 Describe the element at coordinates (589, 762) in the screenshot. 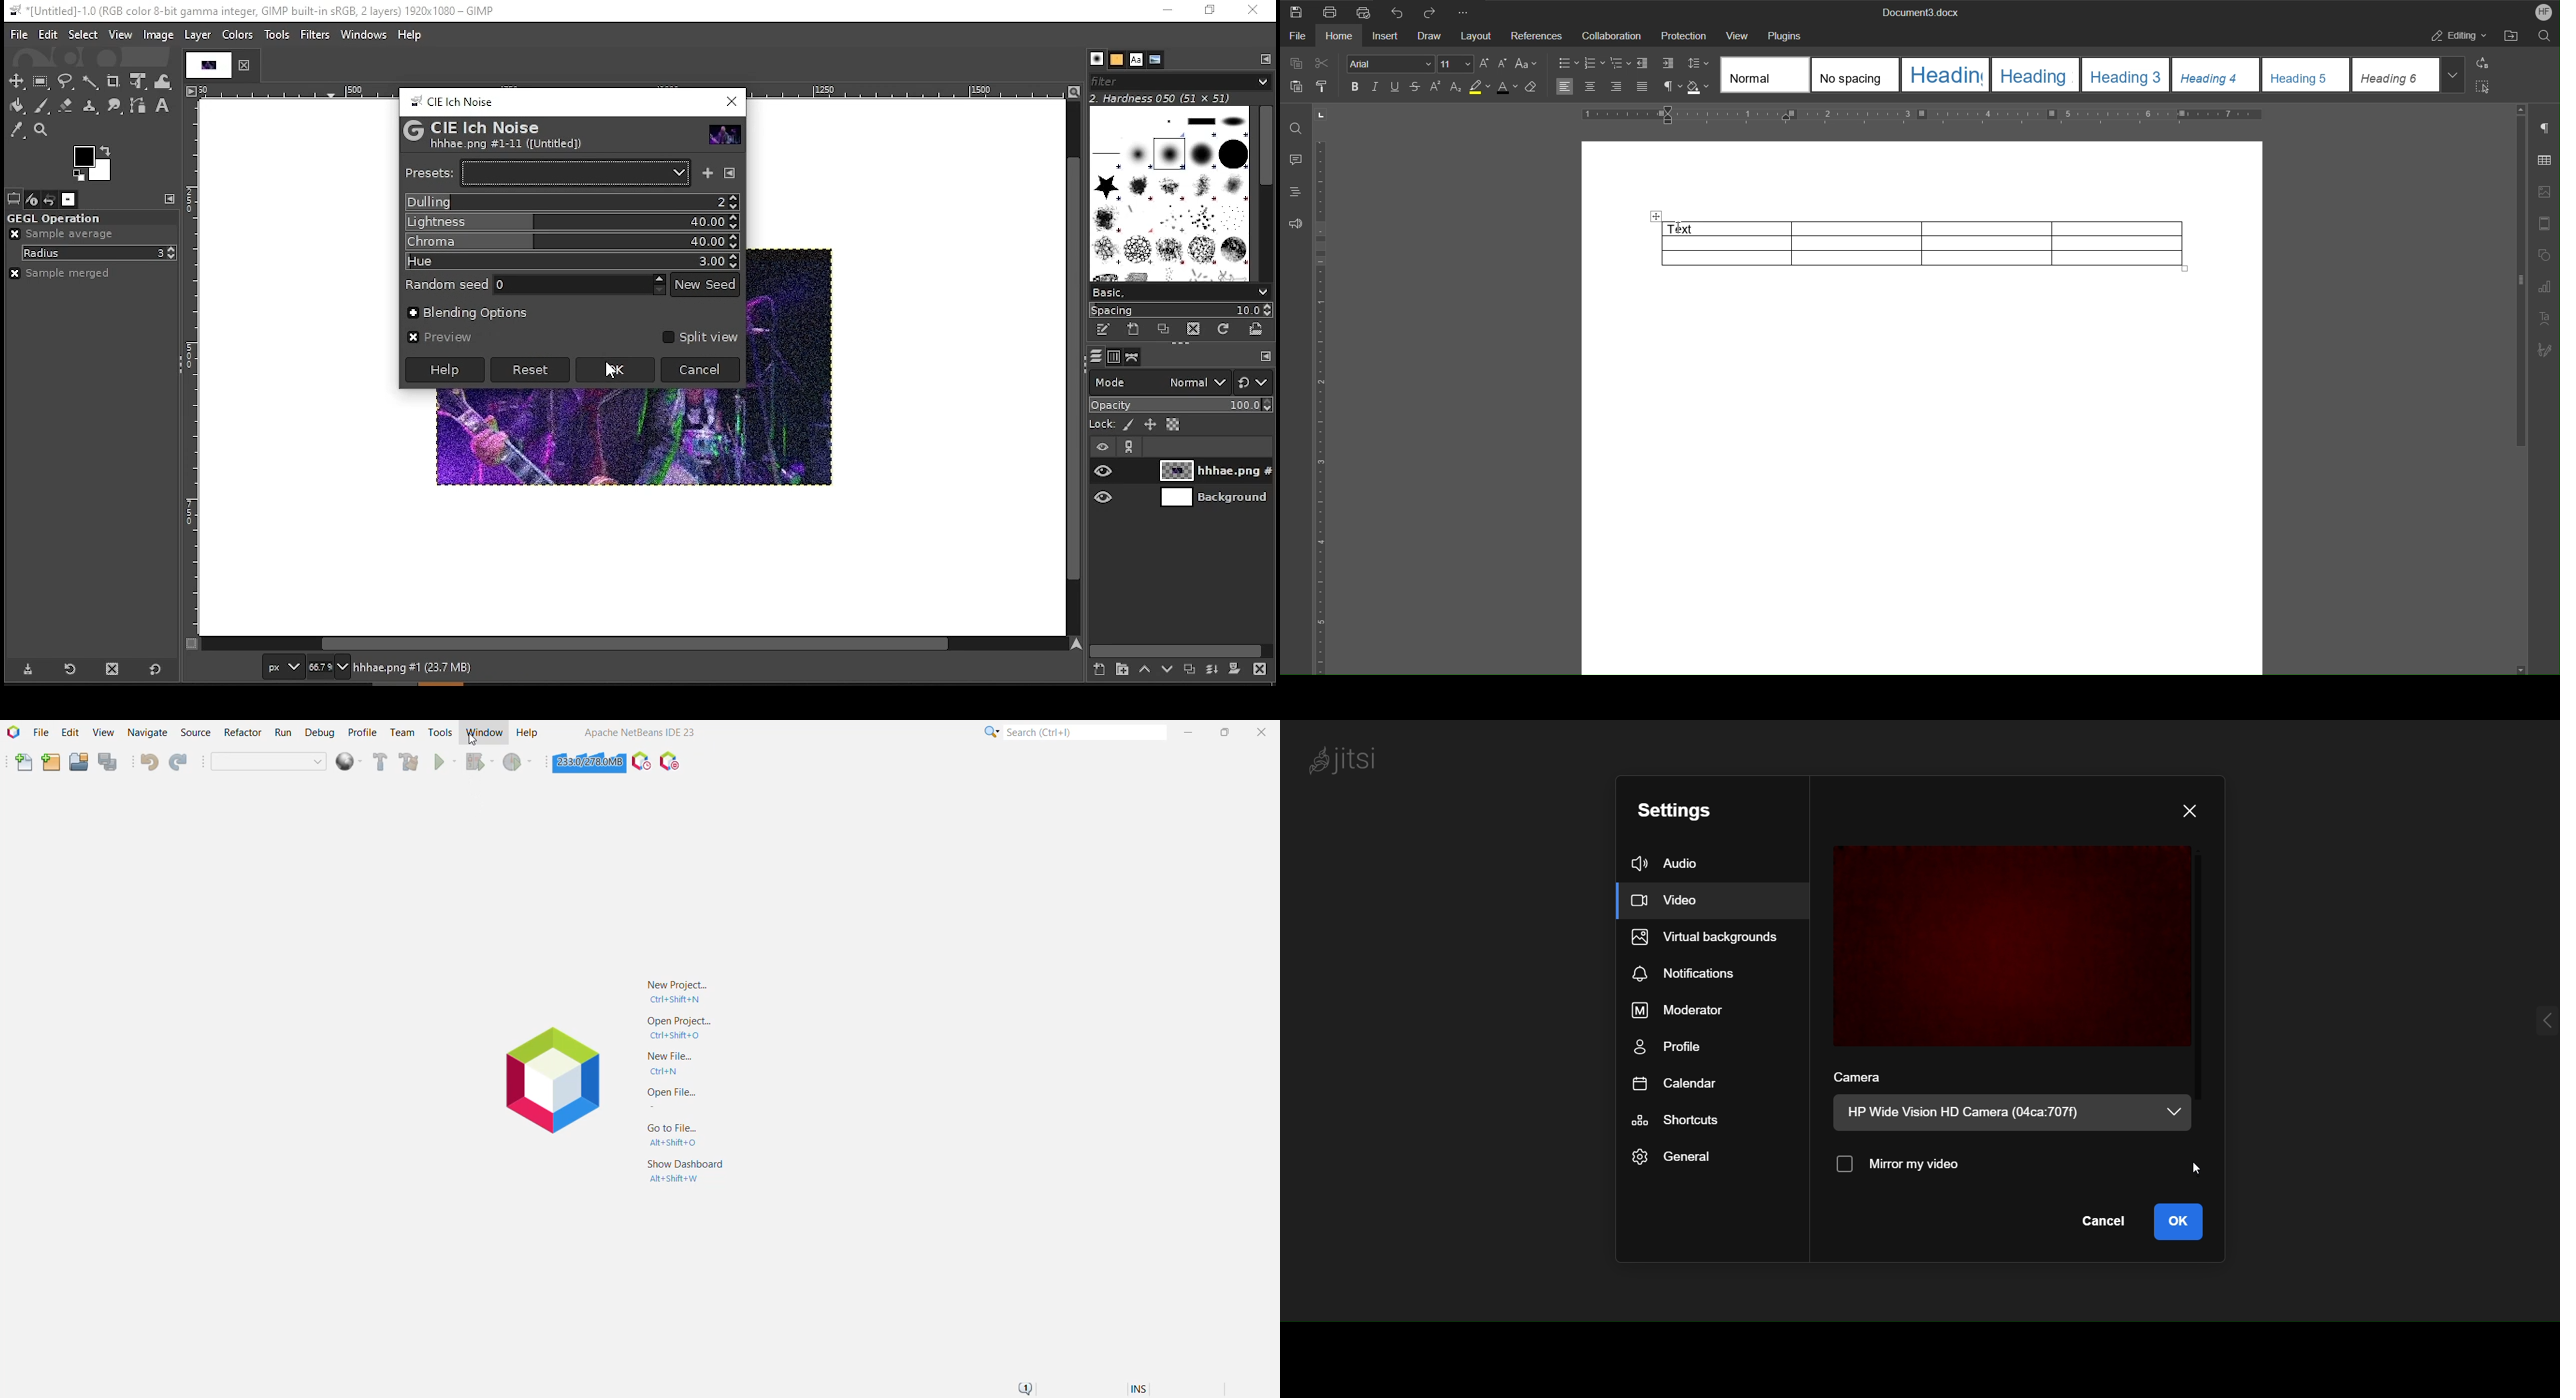

I see `Click to force garbage collection` at that location.